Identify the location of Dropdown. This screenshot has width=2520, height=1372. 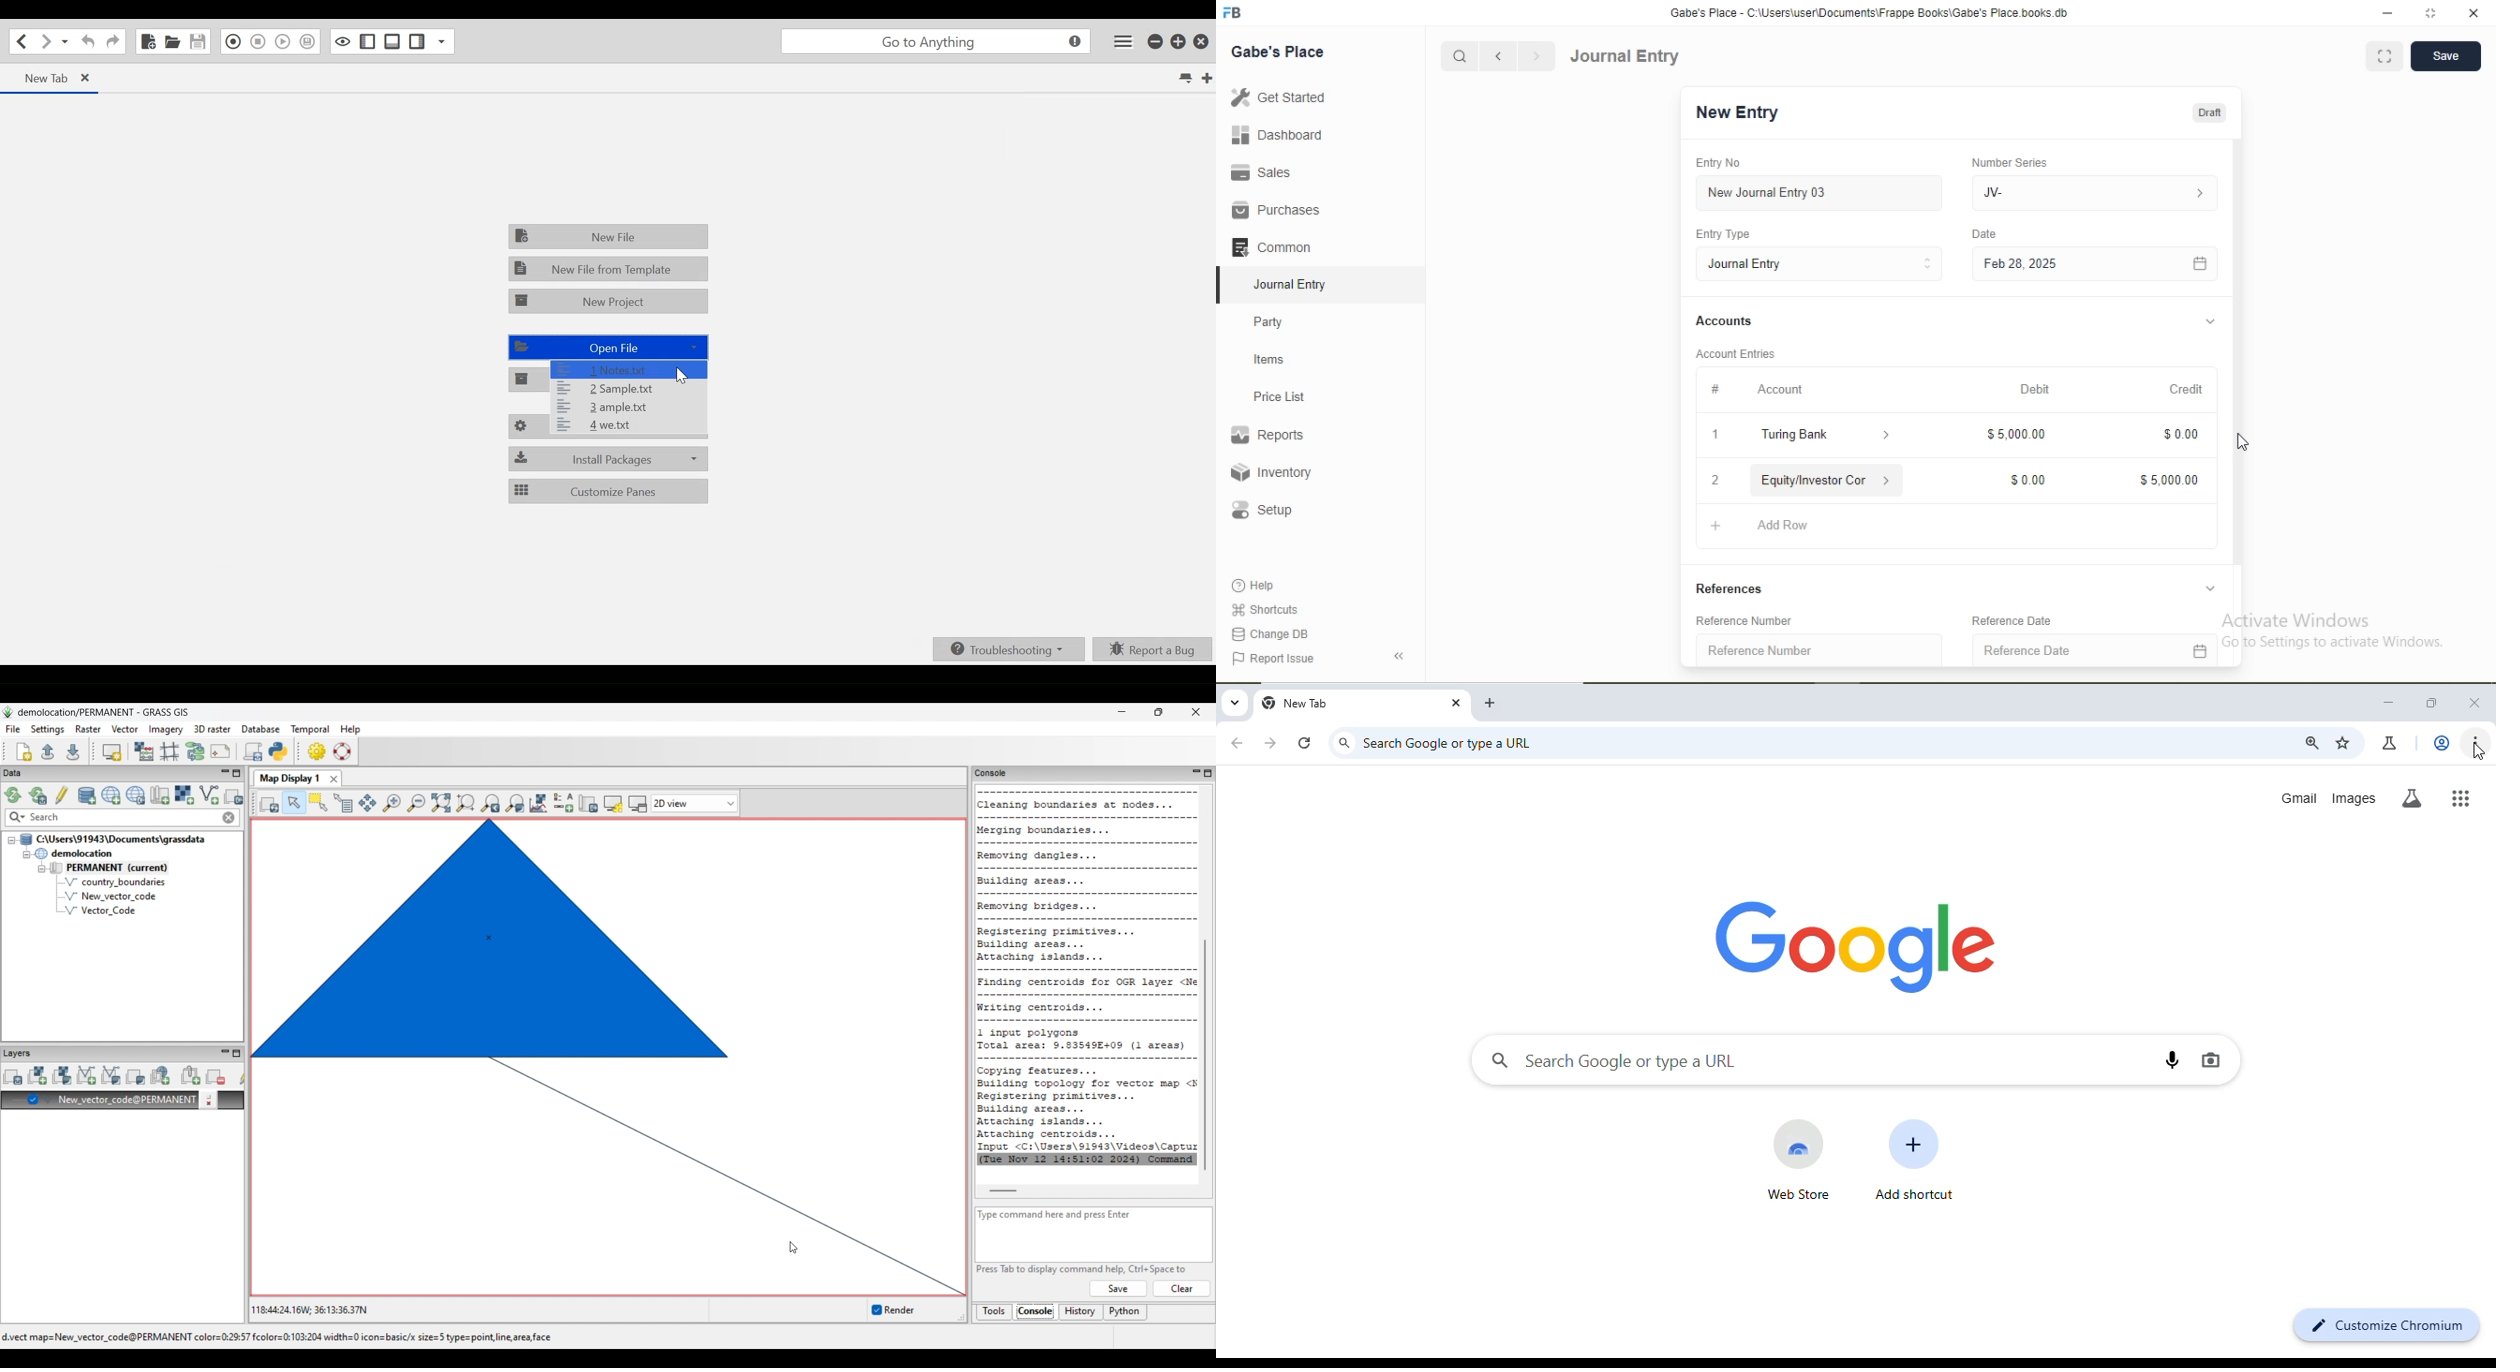
(1888, 479).